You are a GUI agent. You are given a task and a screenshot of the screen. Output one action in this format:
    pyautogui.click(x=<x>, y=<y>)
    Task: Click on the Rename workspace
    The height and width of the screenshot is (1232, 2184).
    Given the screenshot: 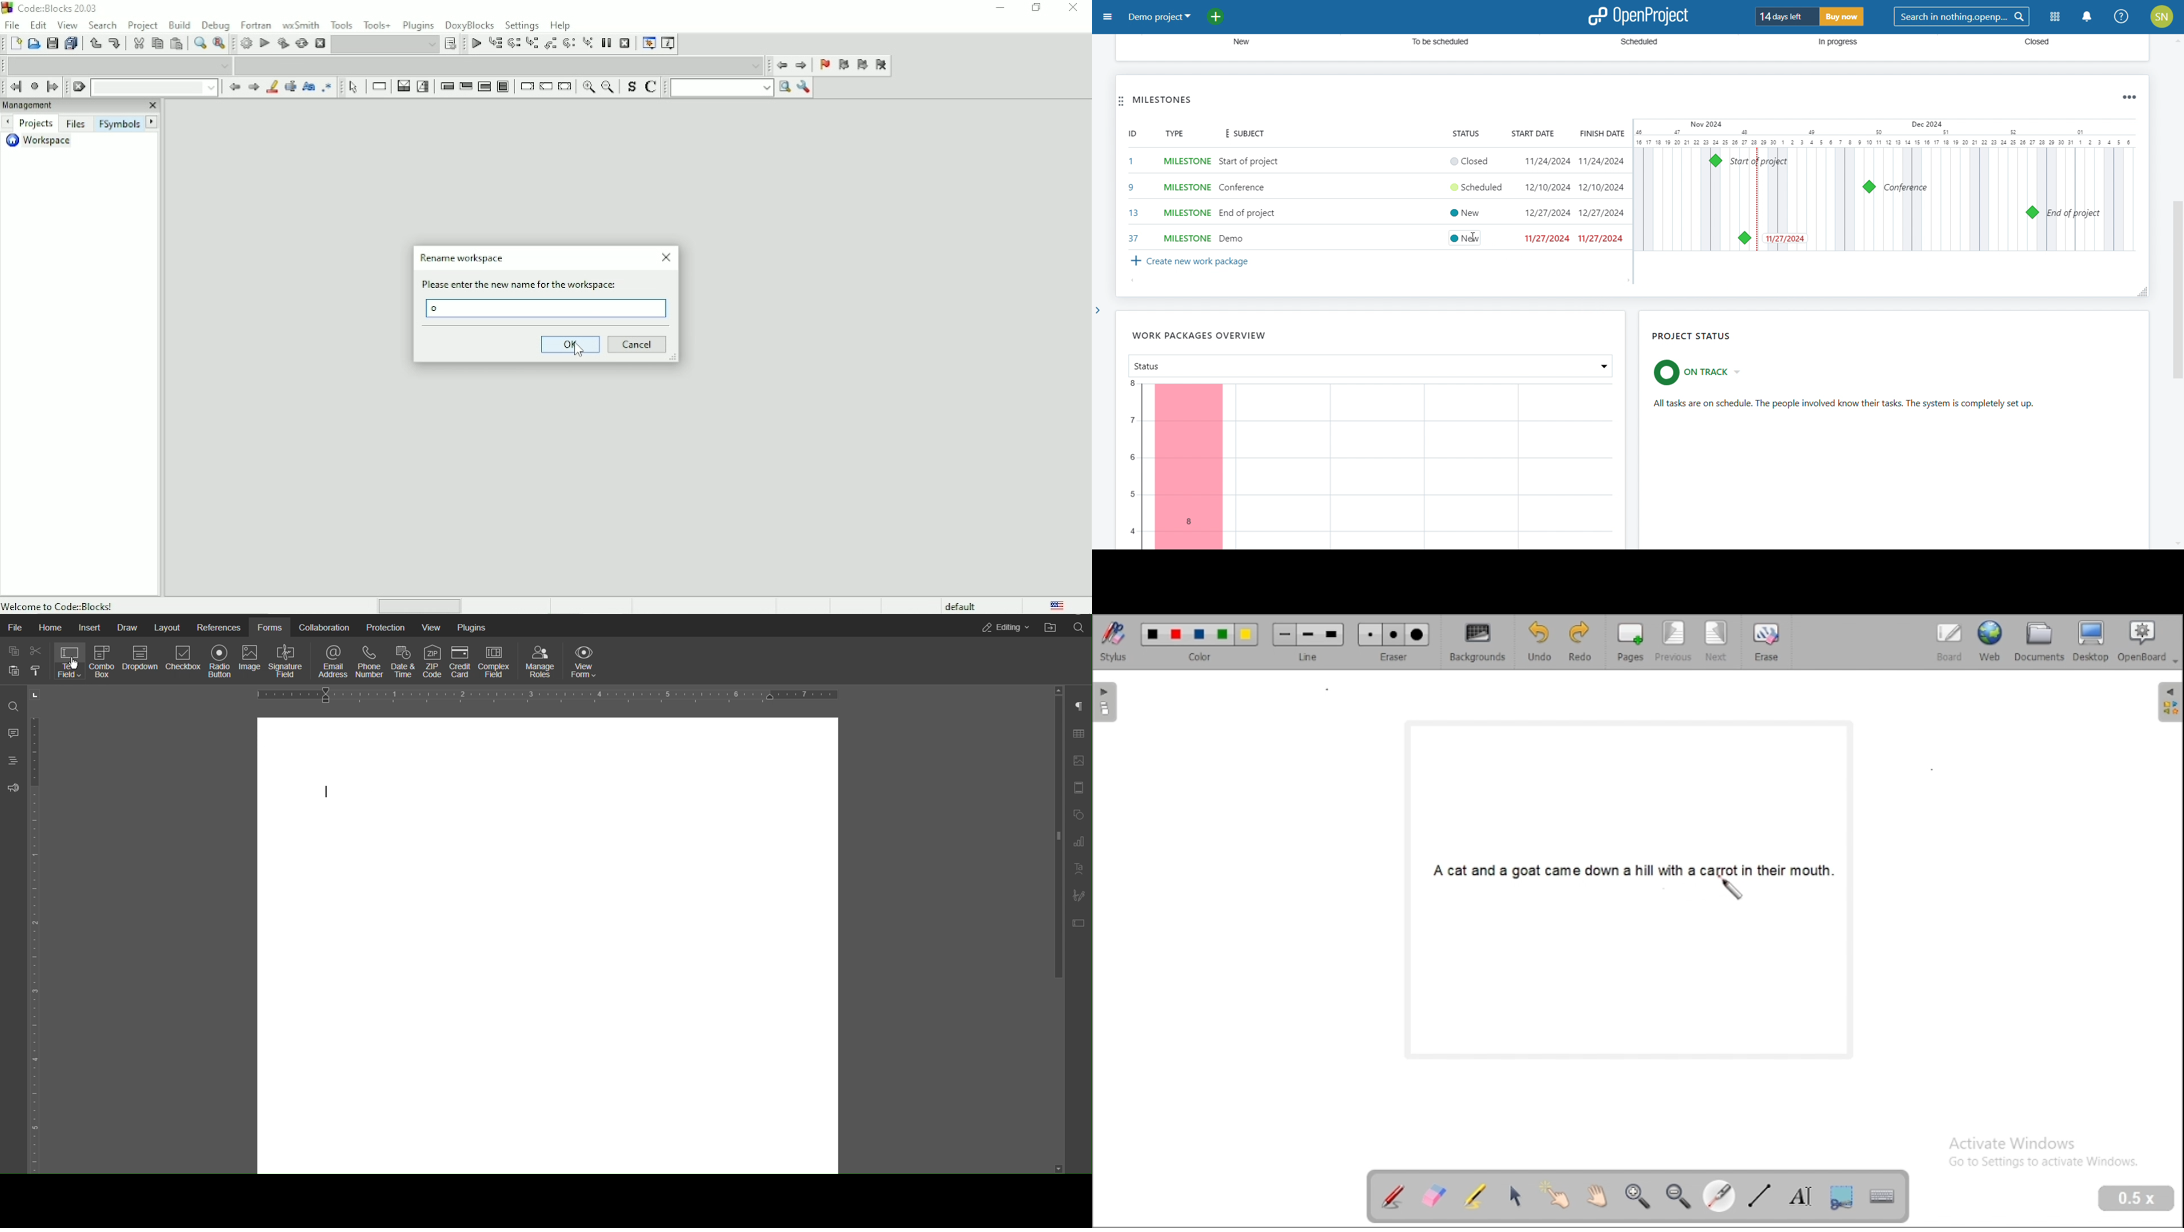 What is the action you would take?
    pyautogui.click(x=462, y=259)
    